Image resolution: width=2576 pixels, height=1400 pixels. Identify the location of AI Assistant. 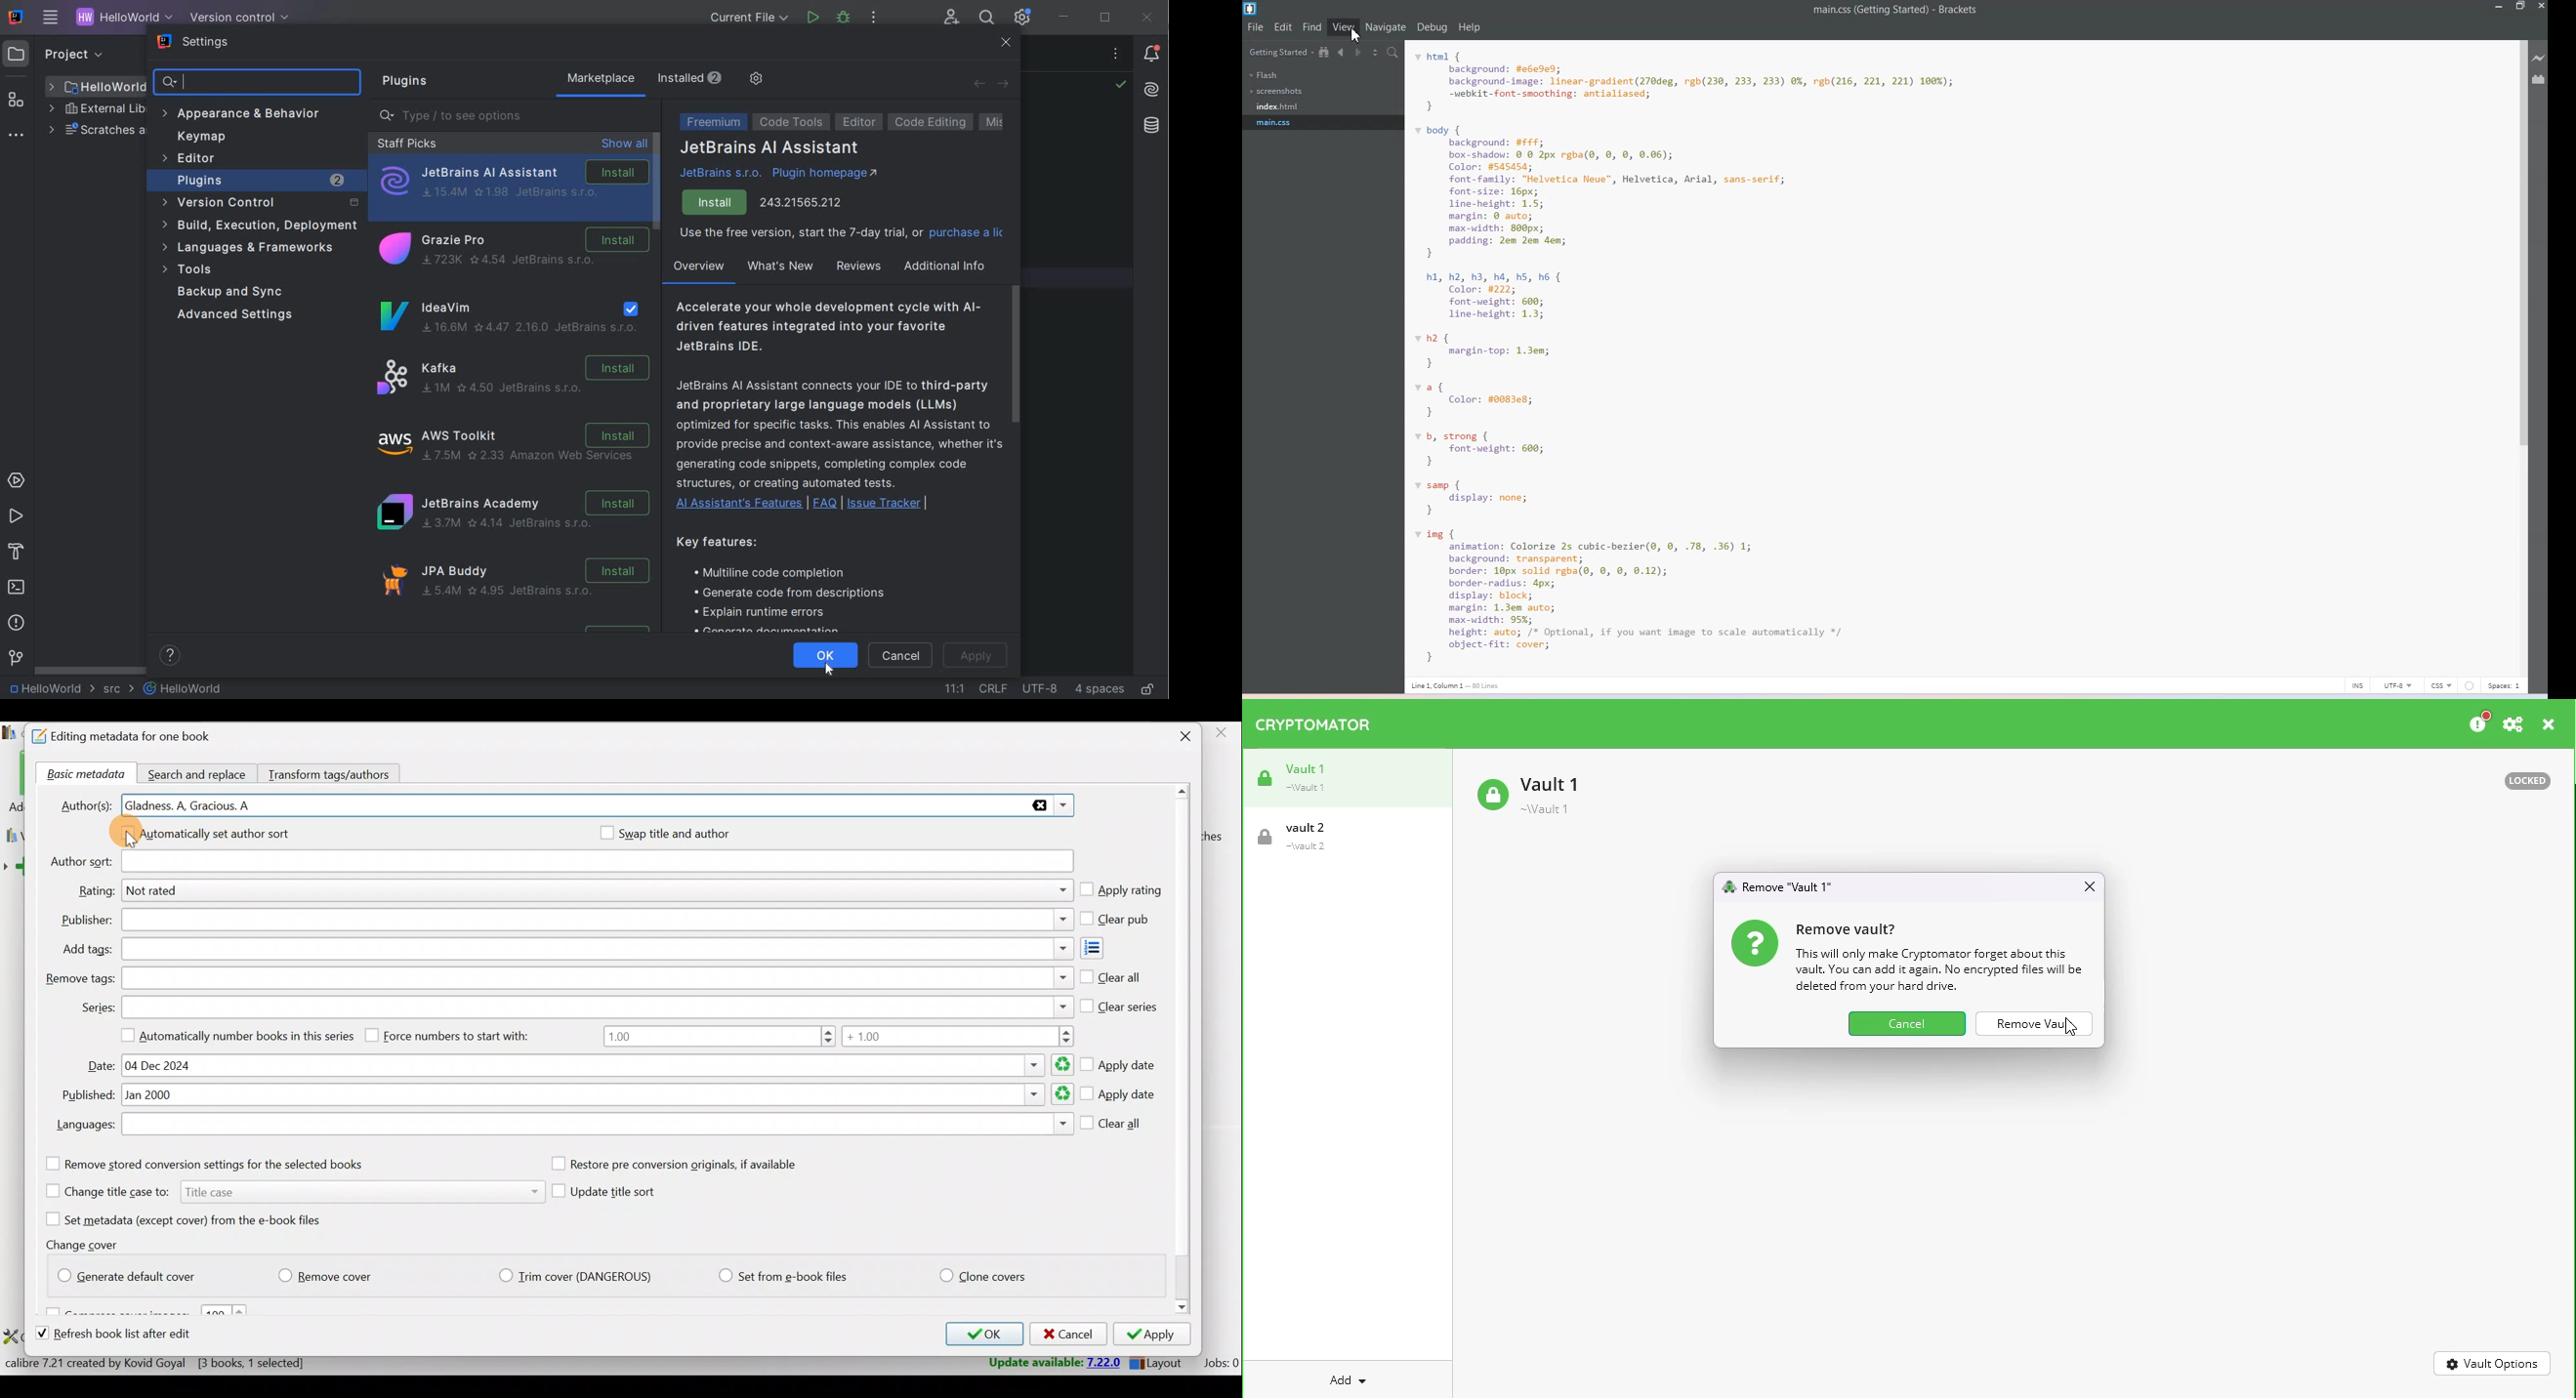
(1151, 90).